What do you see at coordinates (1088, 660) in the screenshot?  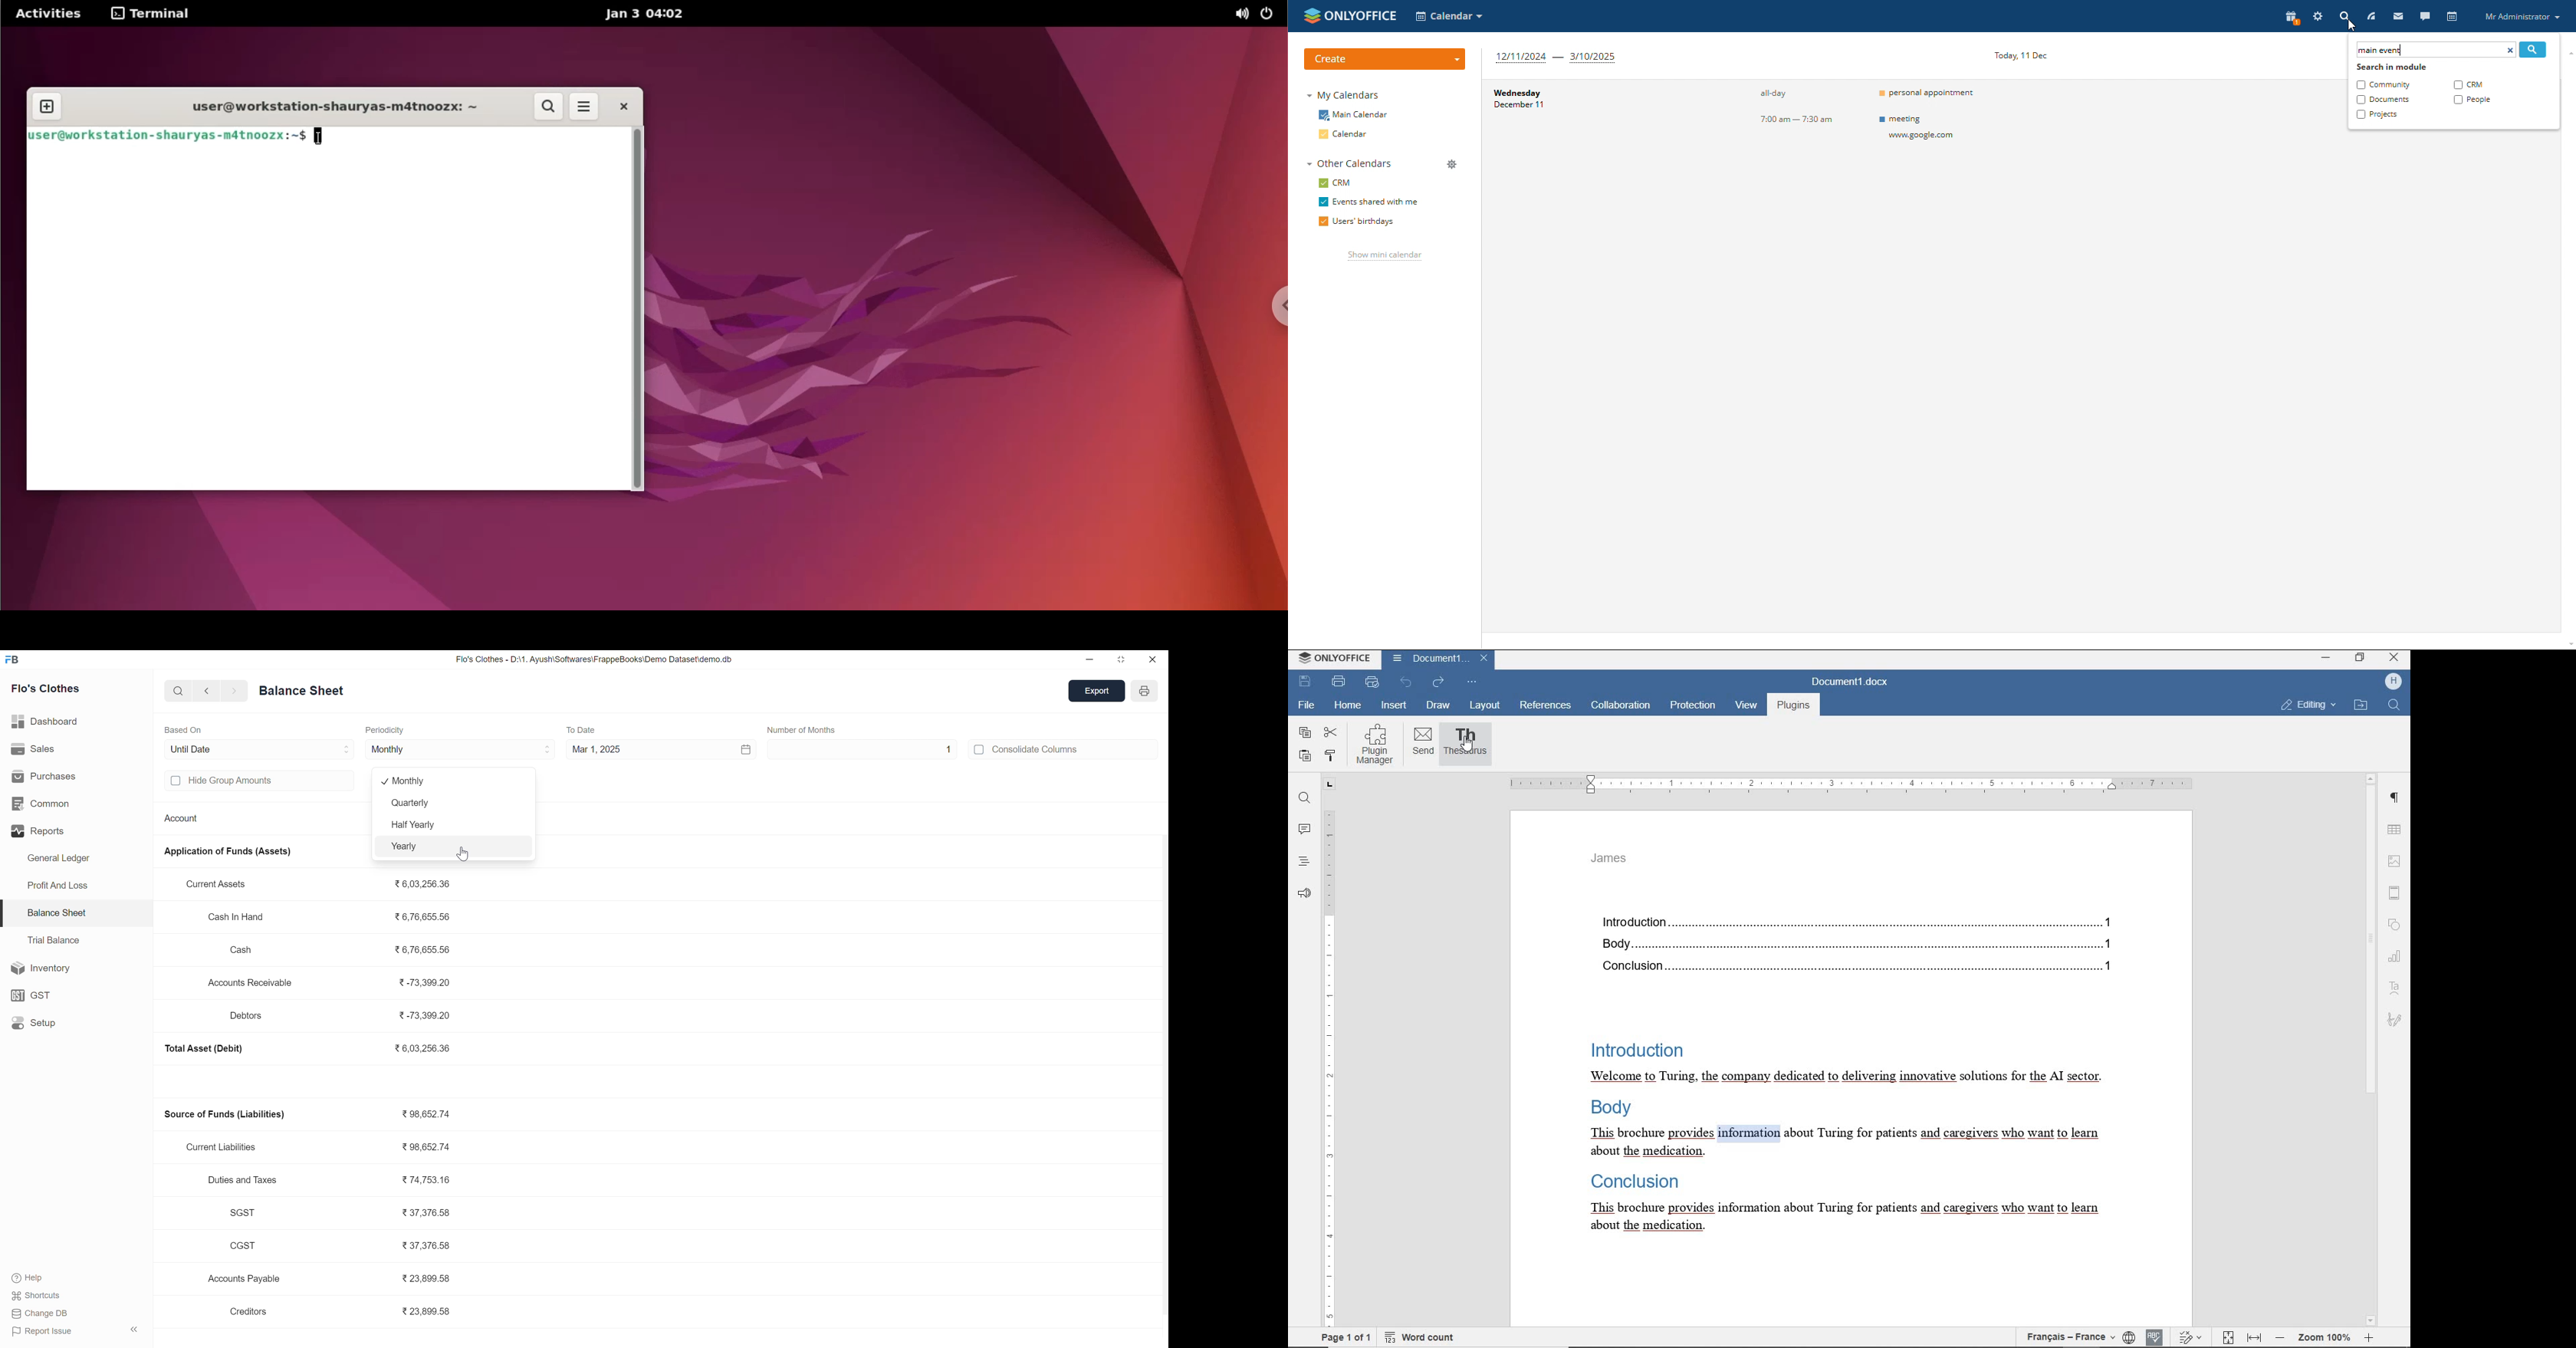 I see `minimize` at bounding box center [1088, 660].